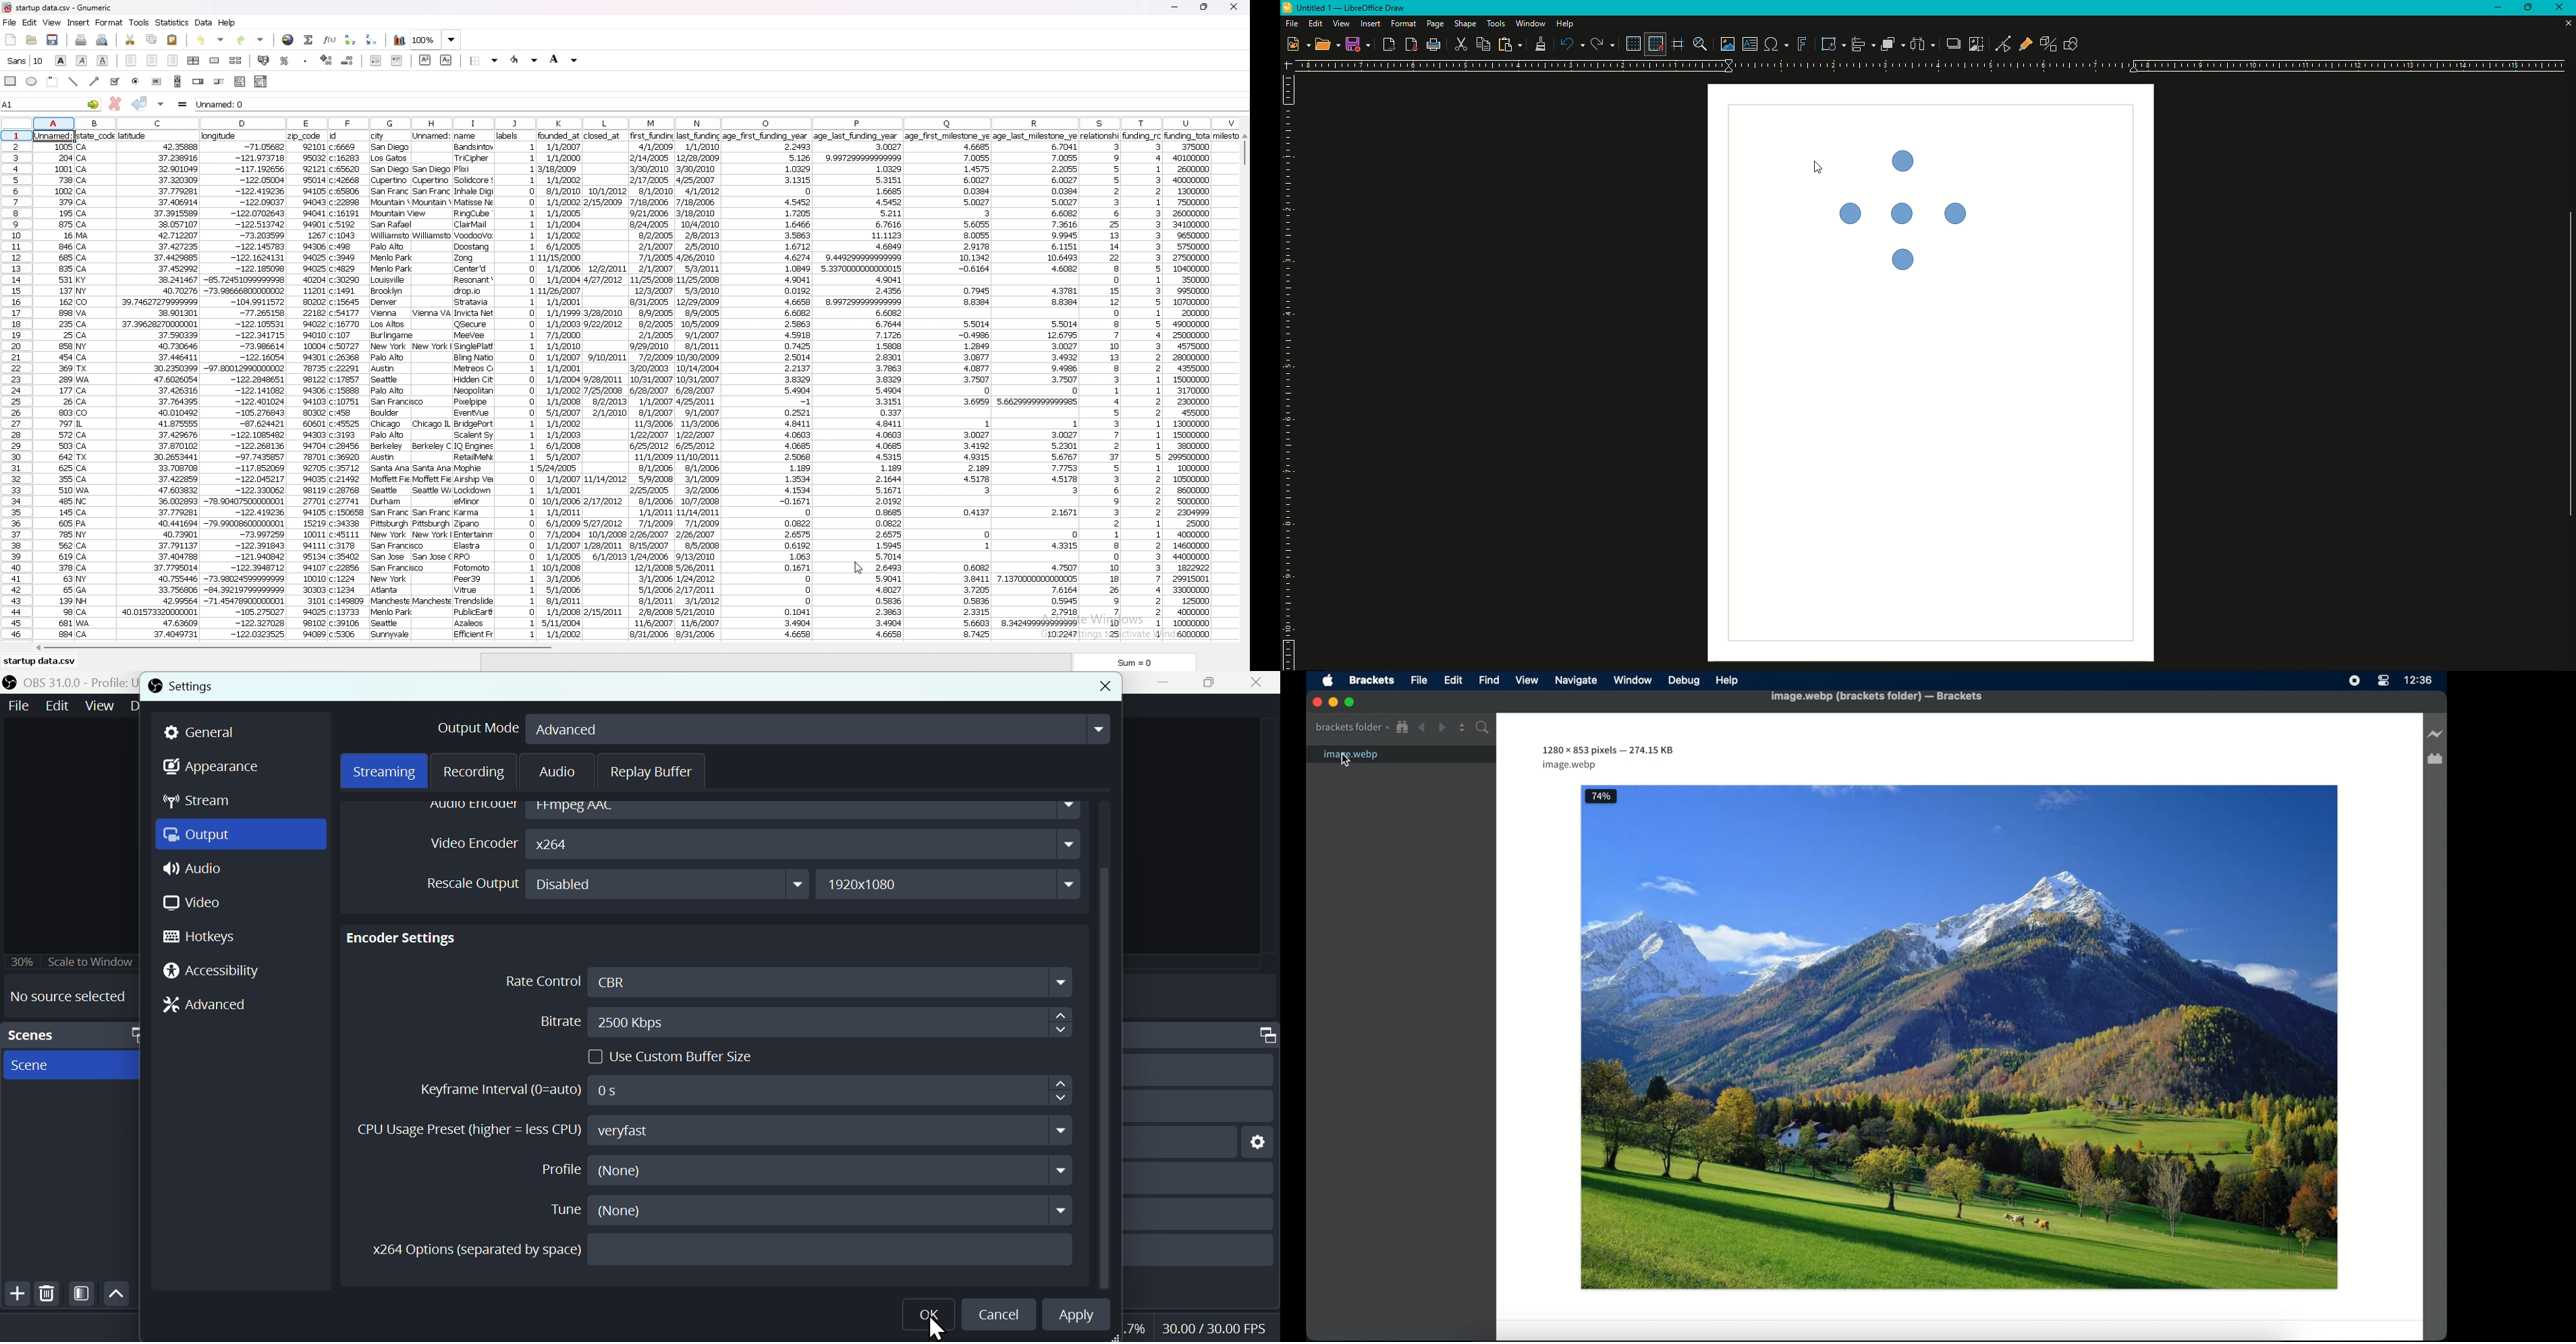 This screenshot has width=2576, height=1344. I want to click on Format, so click(1401, 24).